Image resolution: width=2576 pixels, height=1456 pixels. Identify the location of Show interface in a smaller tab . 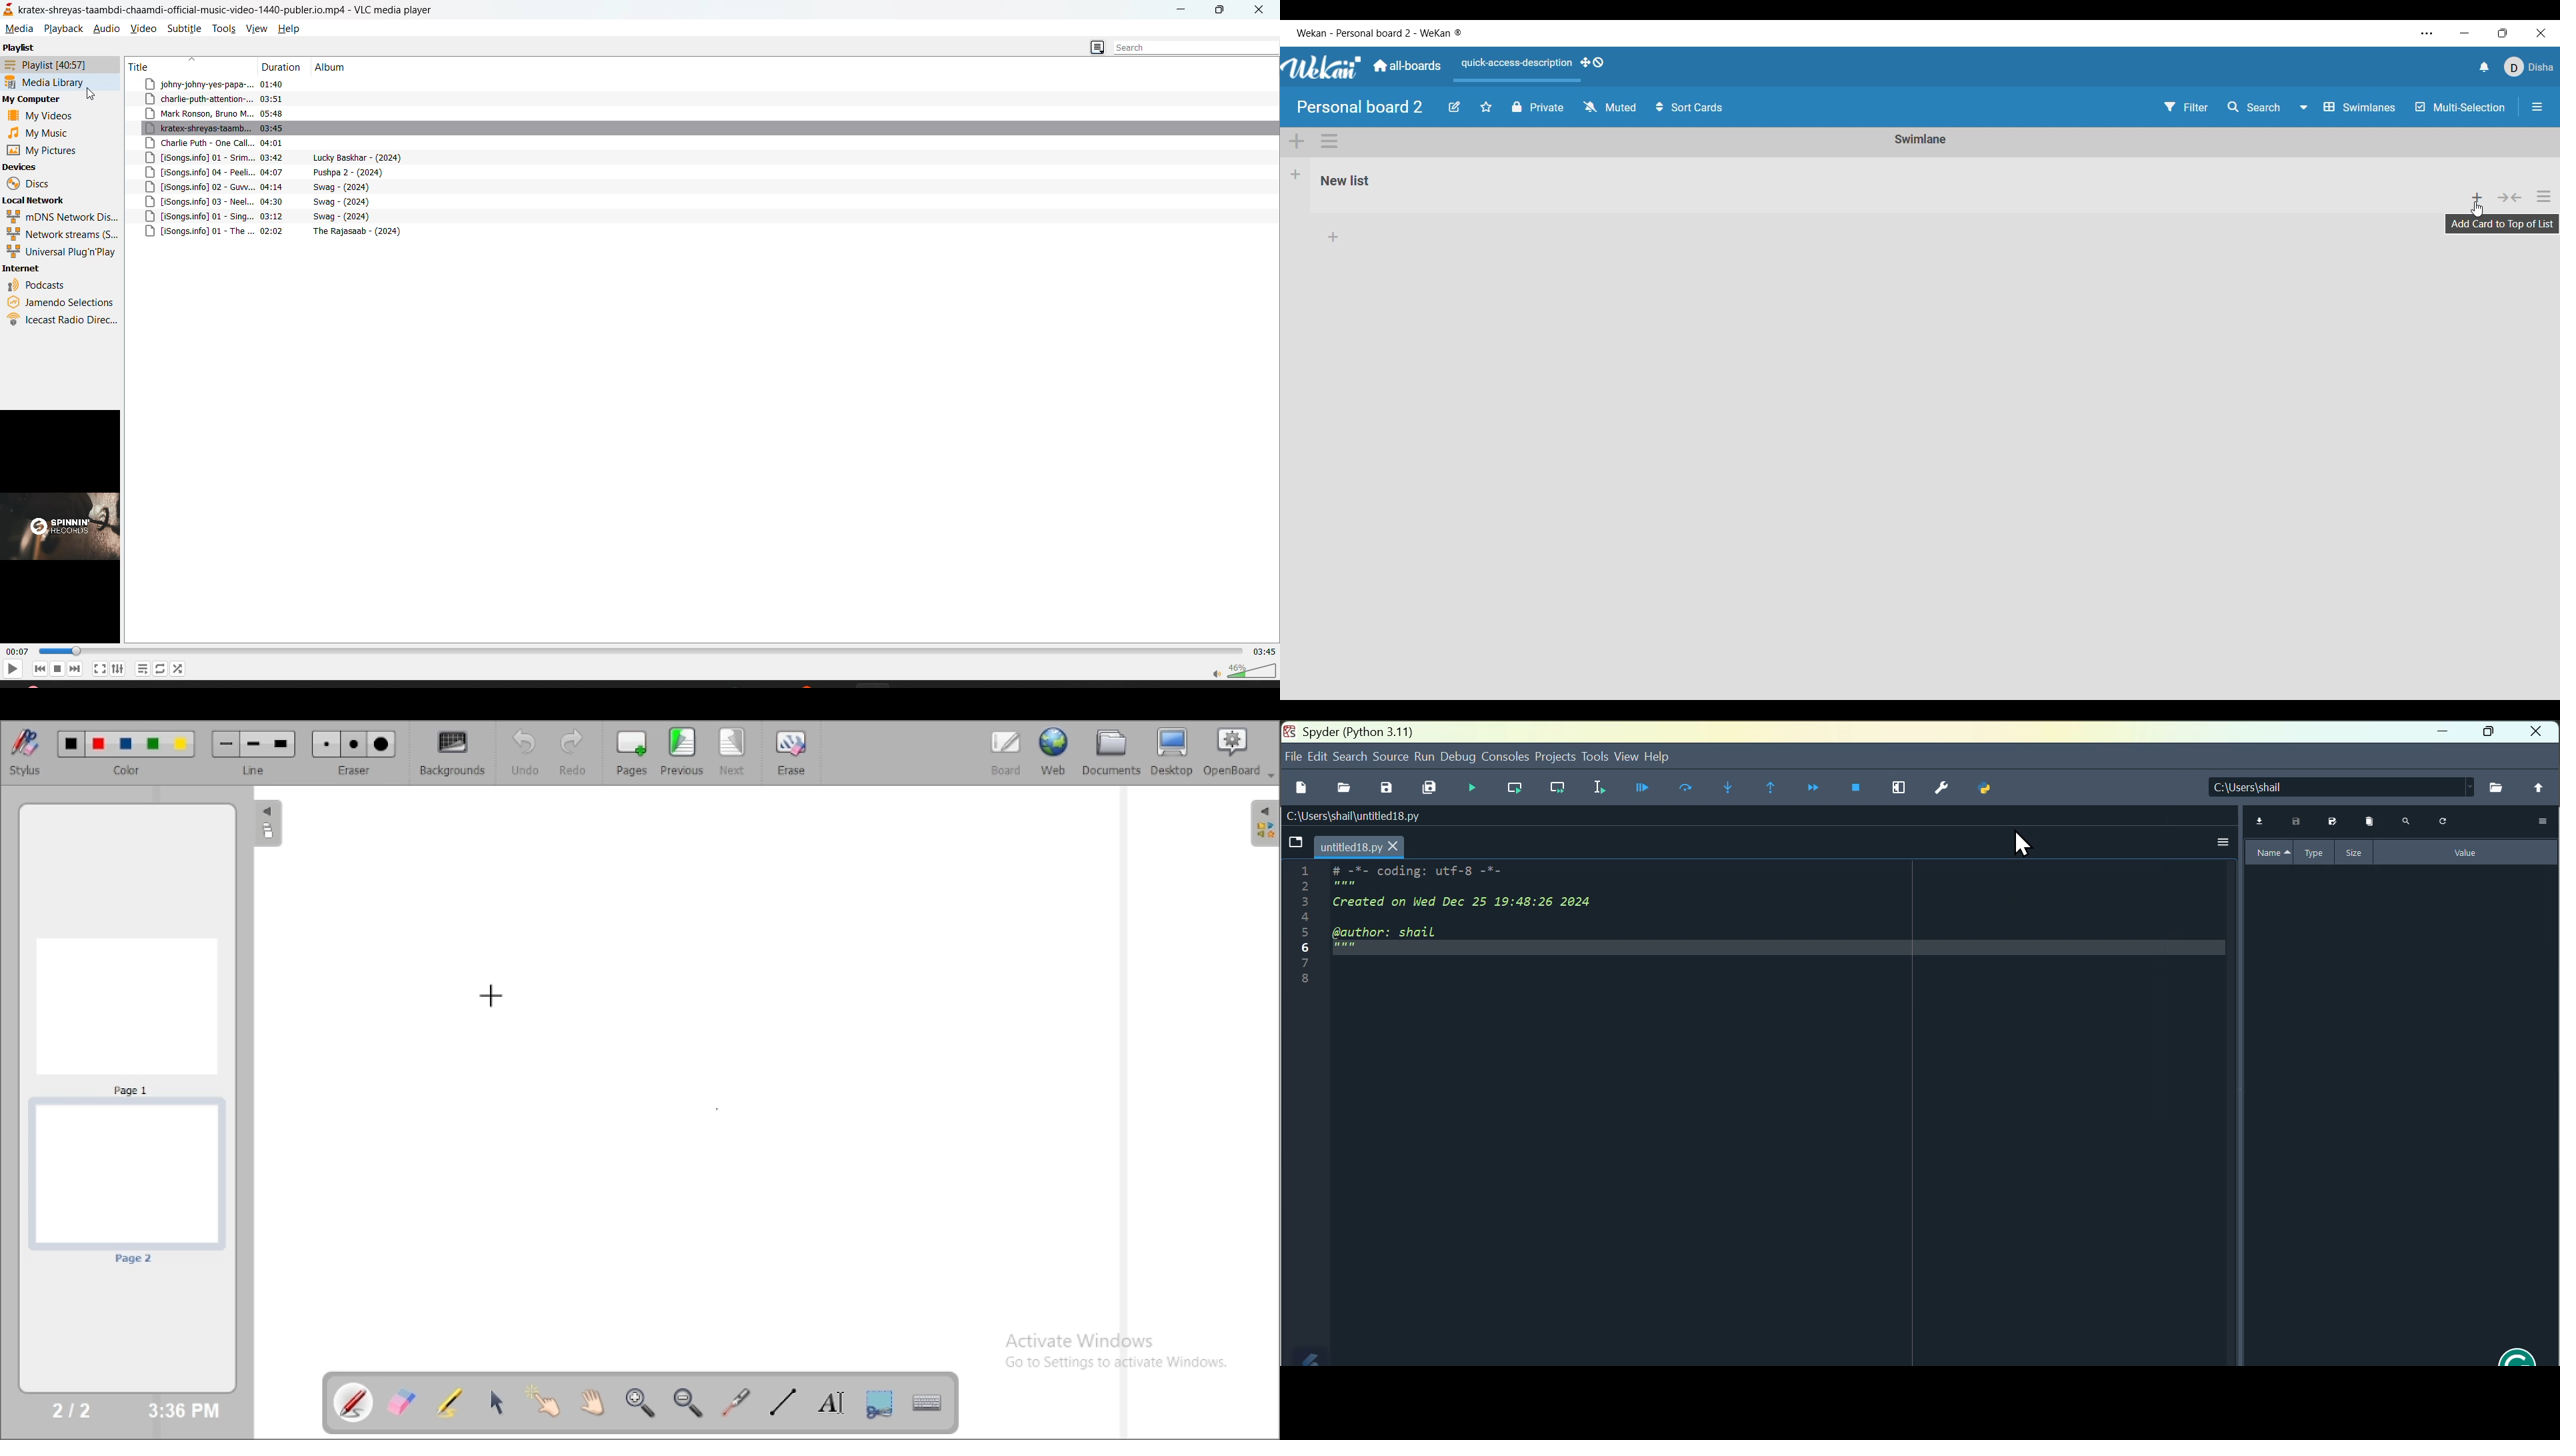
(2503, 33).